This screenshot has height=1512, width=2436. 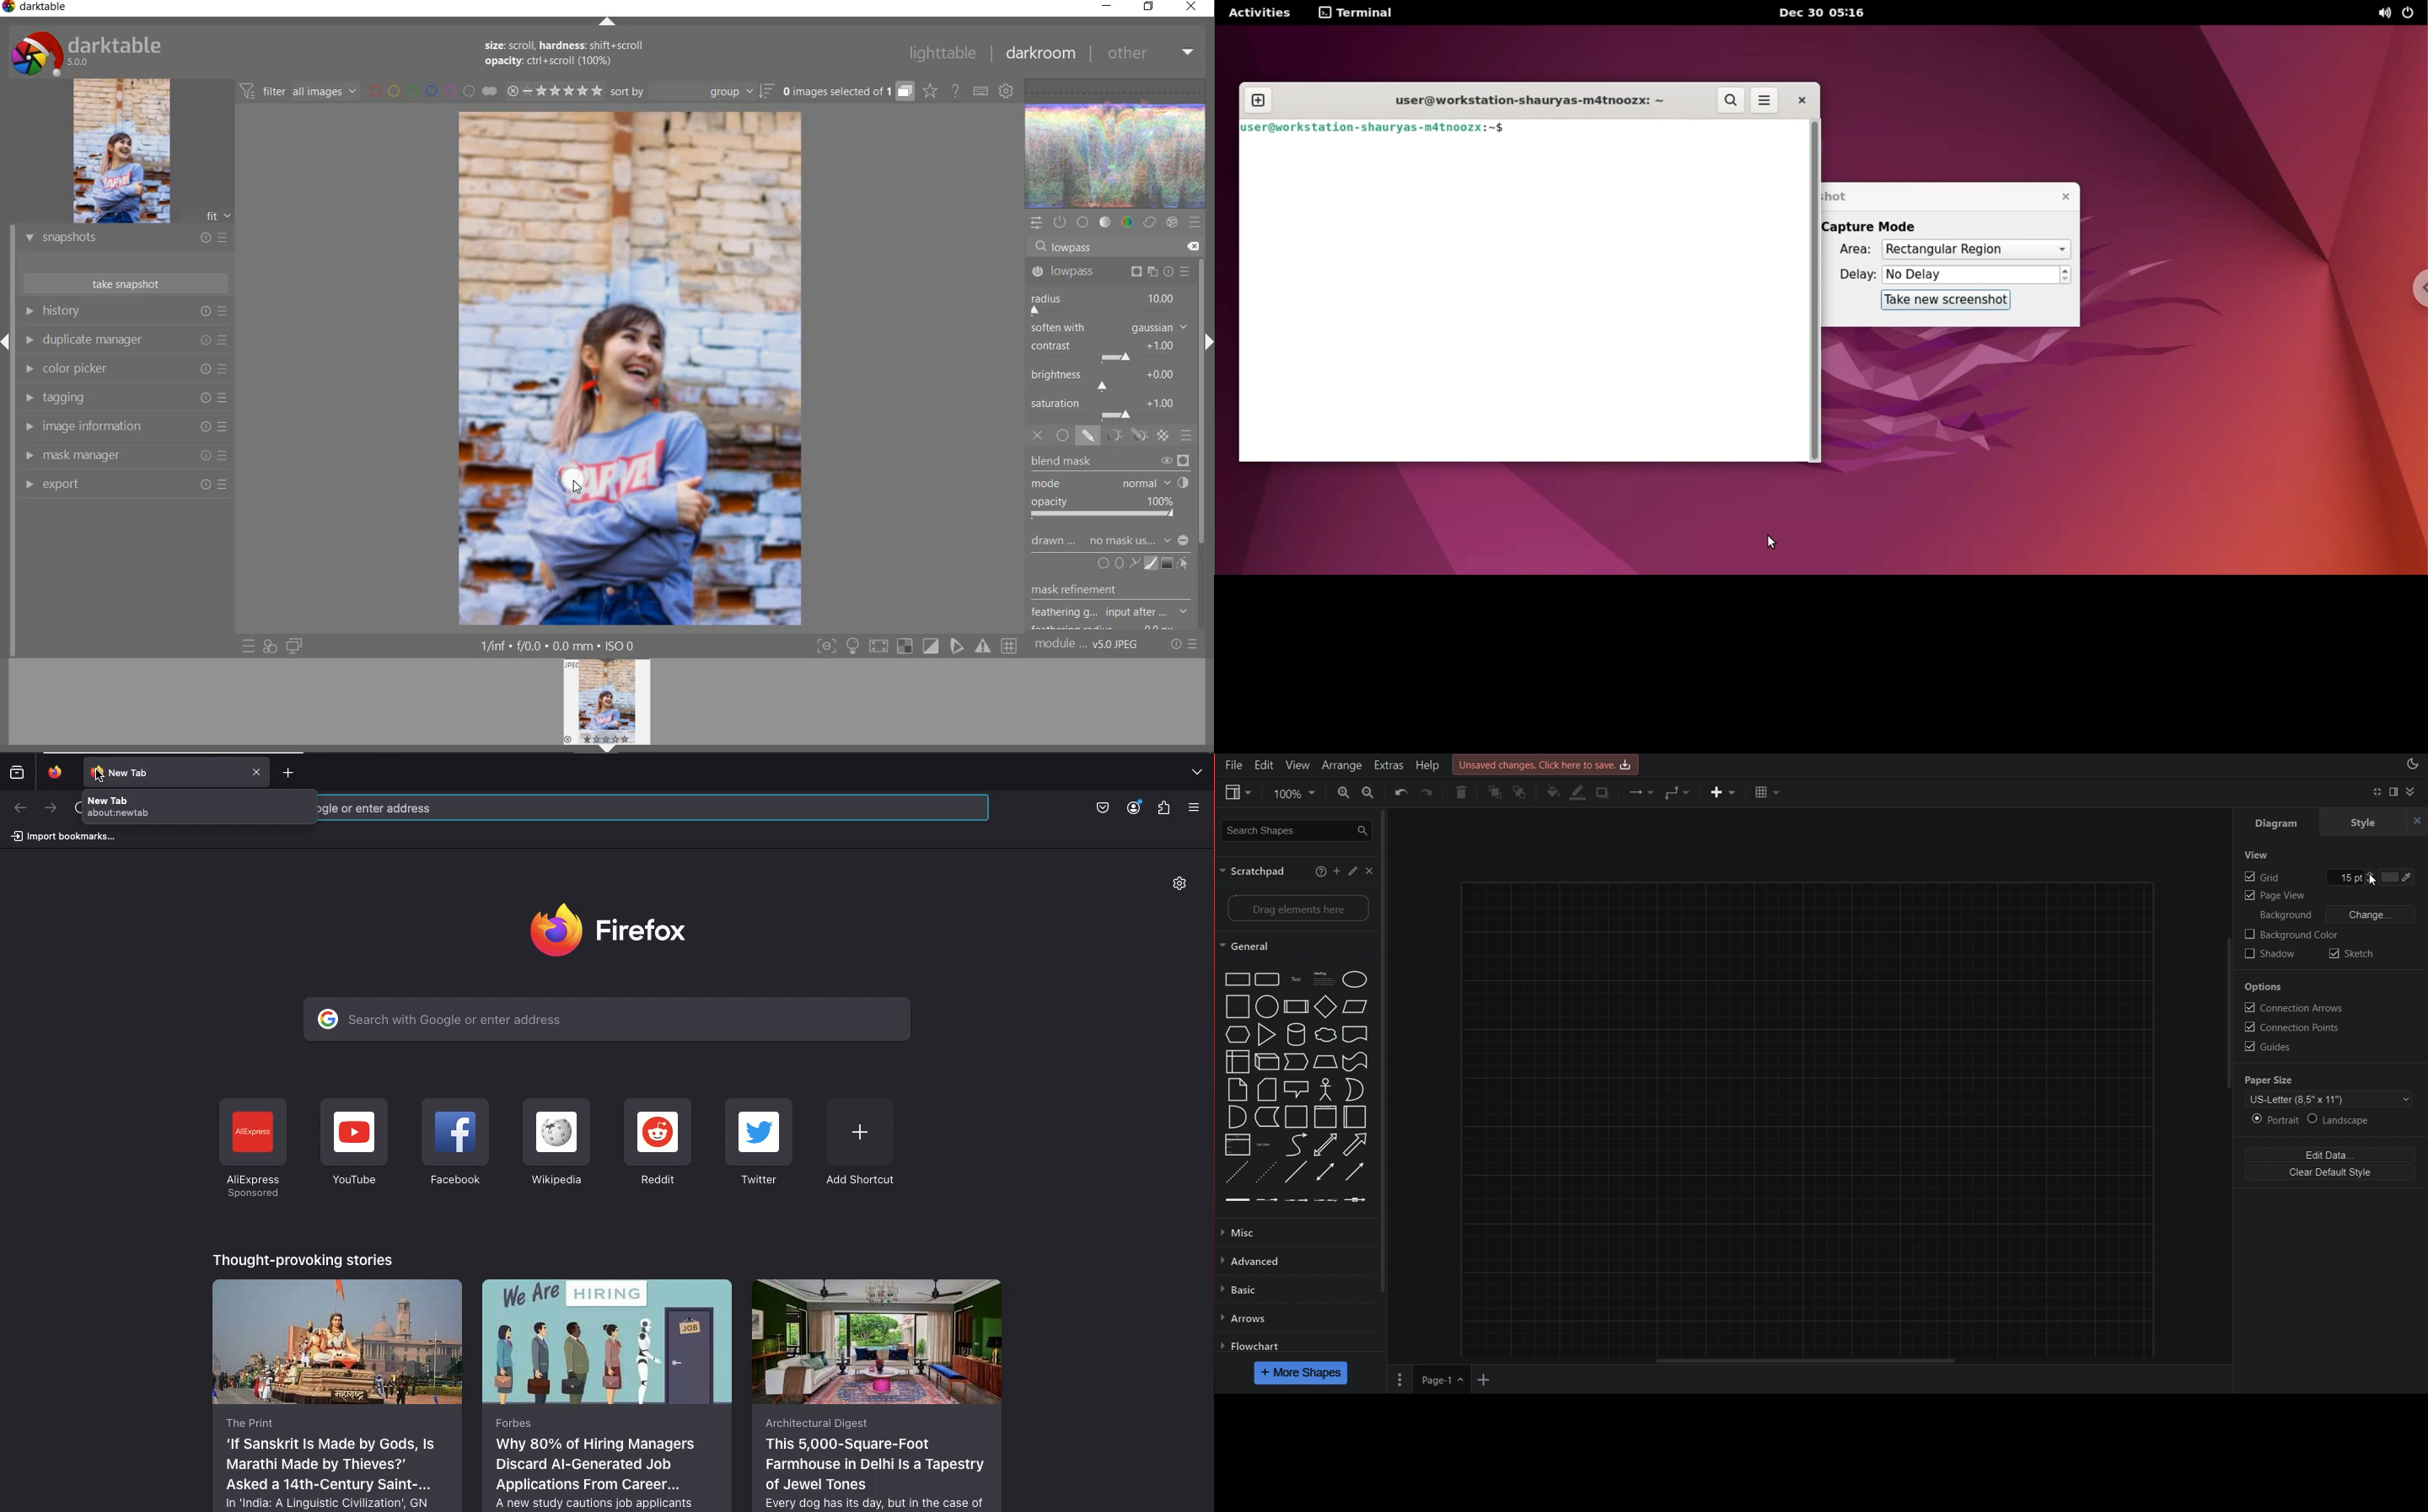 I want to click on add gradient, so click(x=1168, y=563).